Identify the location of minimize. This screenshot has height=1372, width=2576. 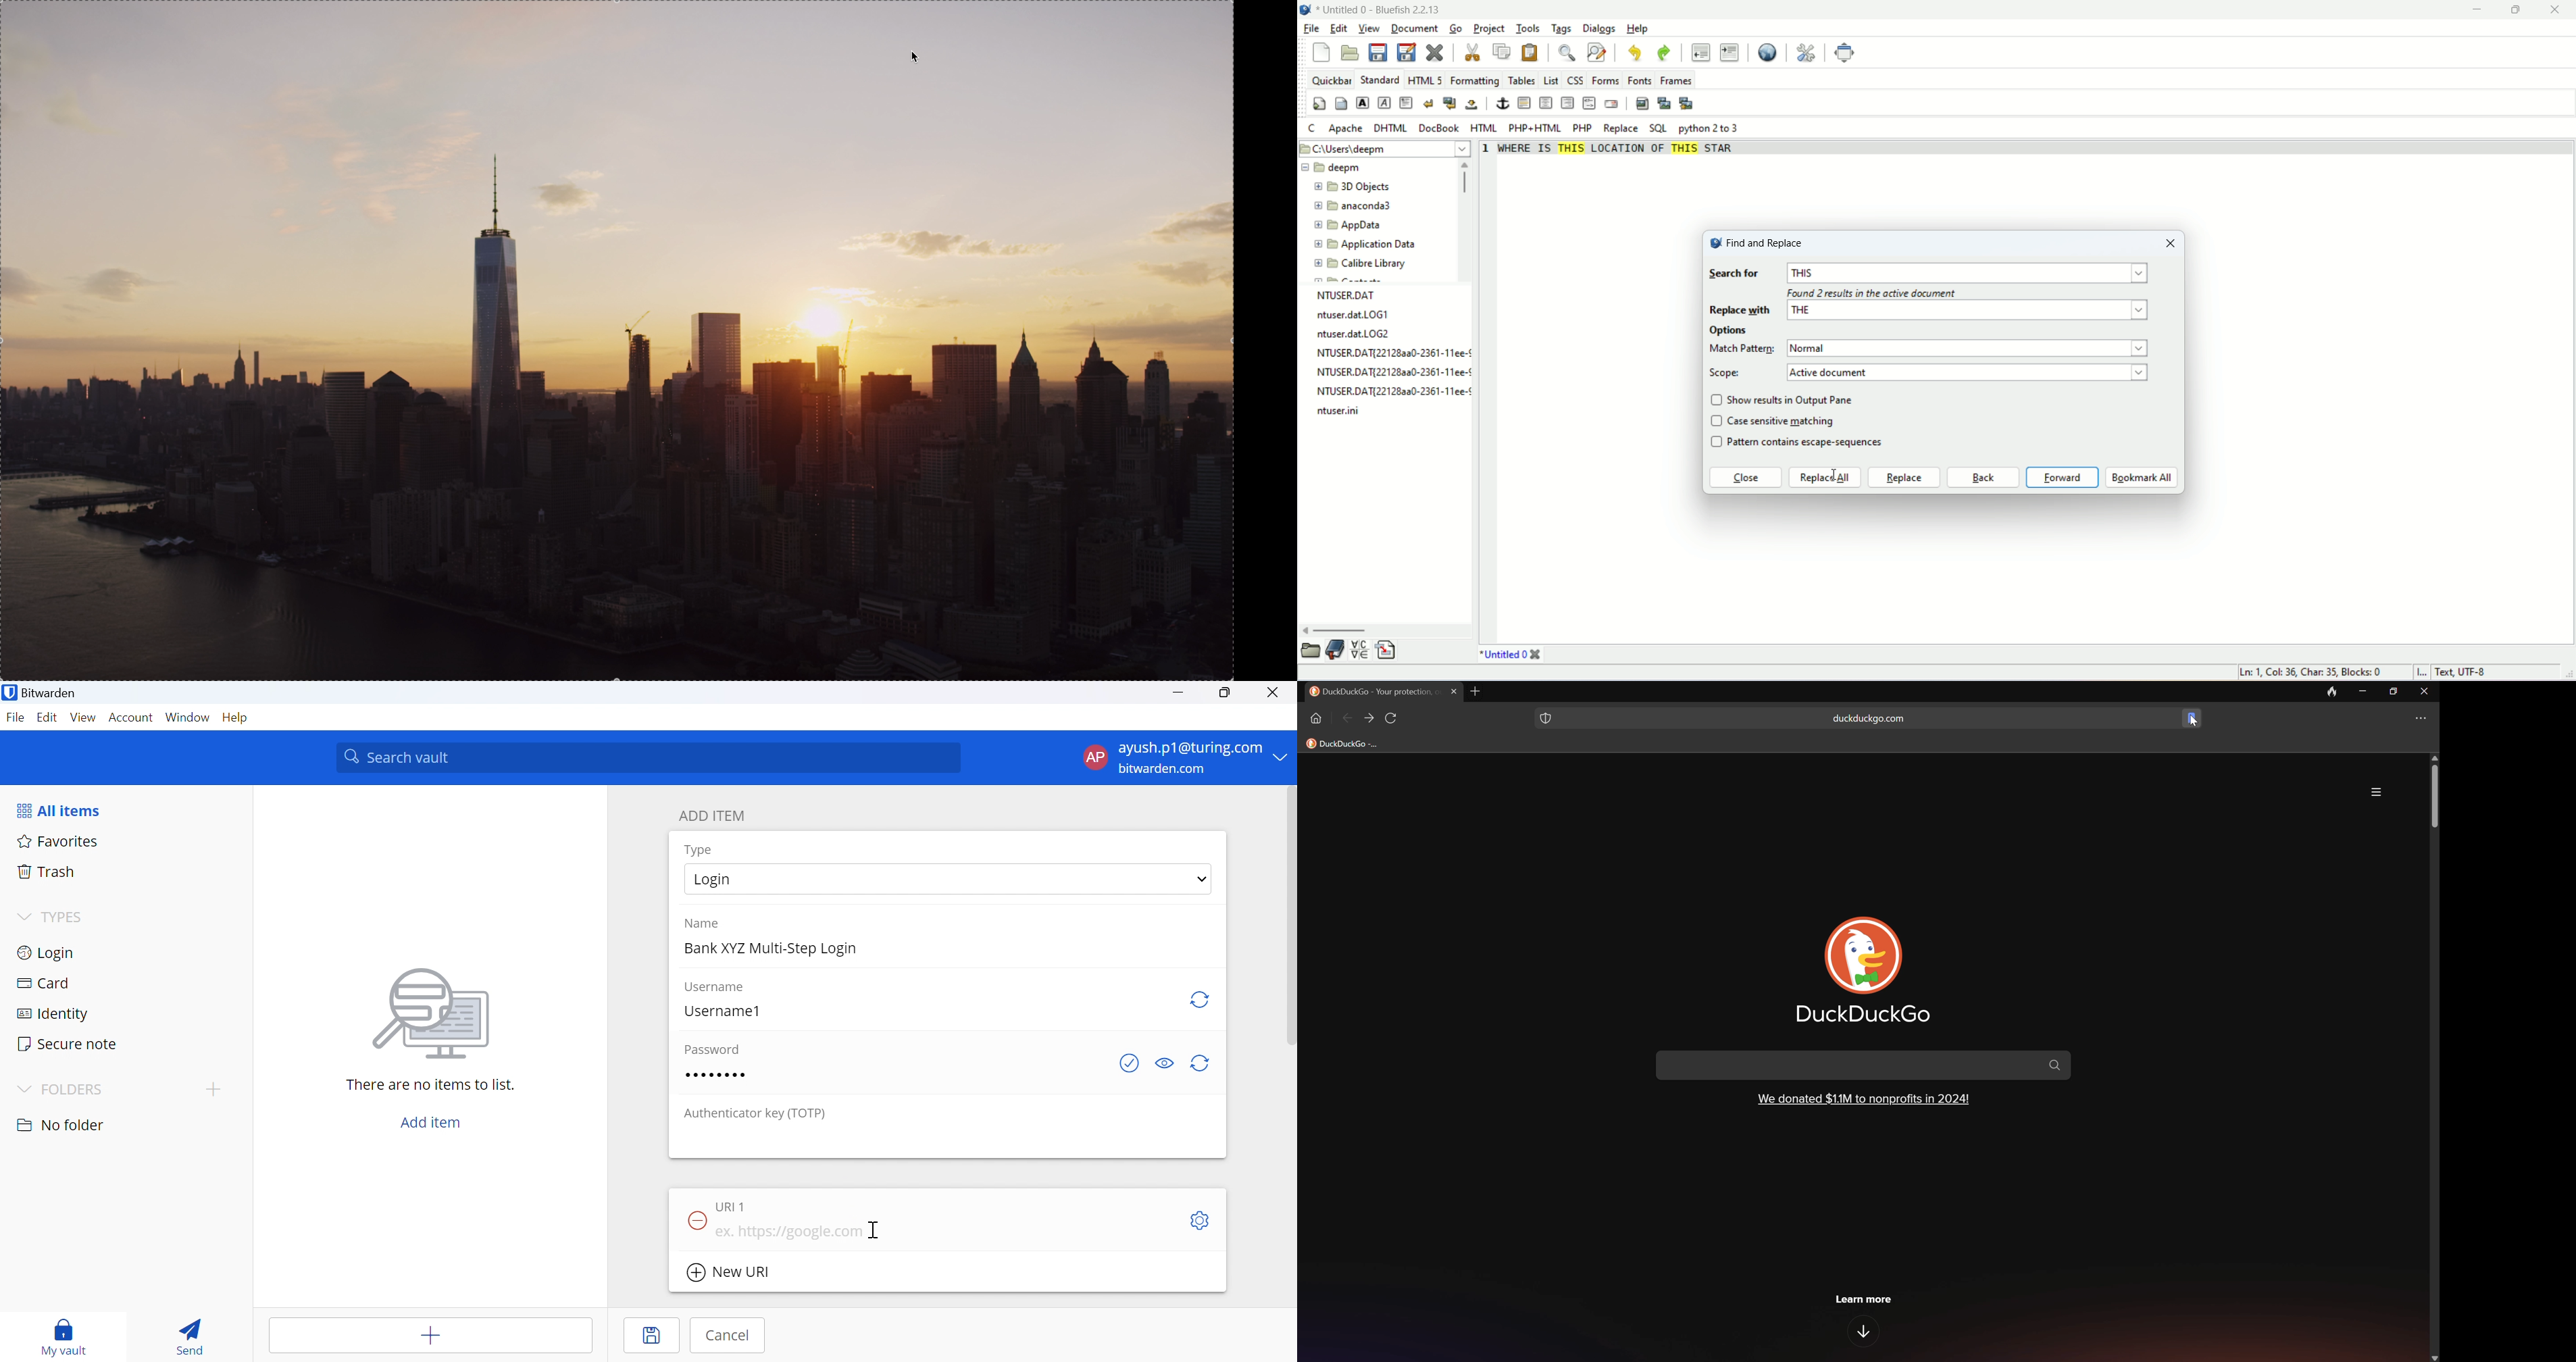
(2481, 9).